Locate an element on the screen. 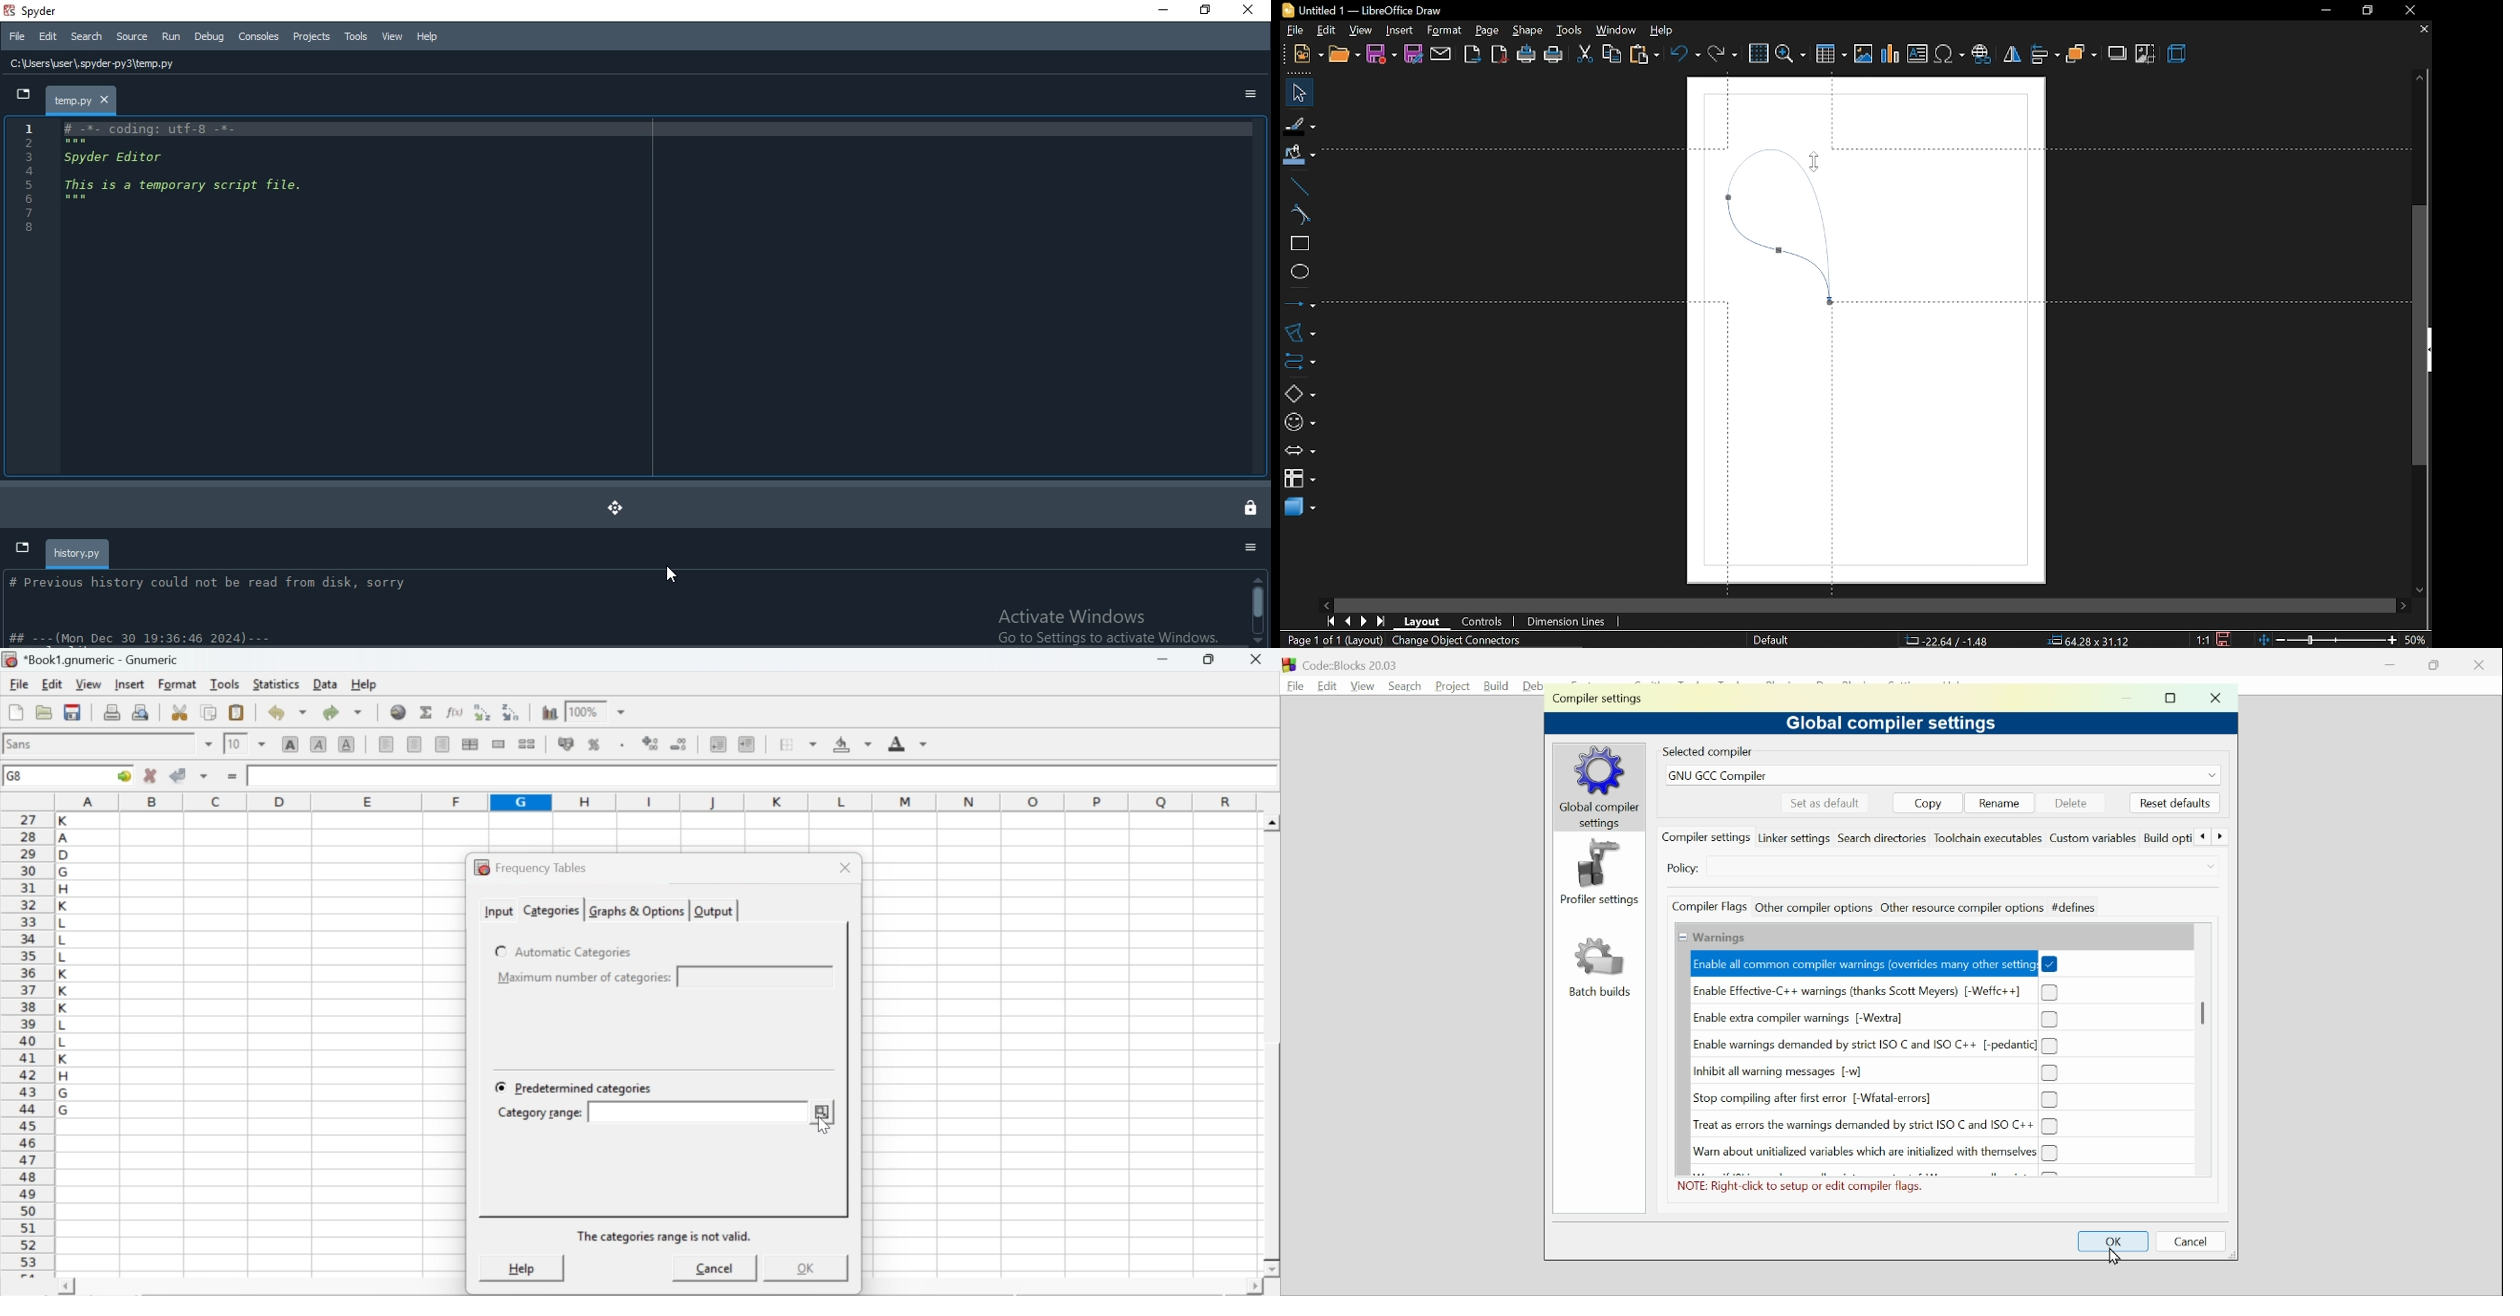 The image size is (2520, 1316). crop is located at coordinates (2146, 54).